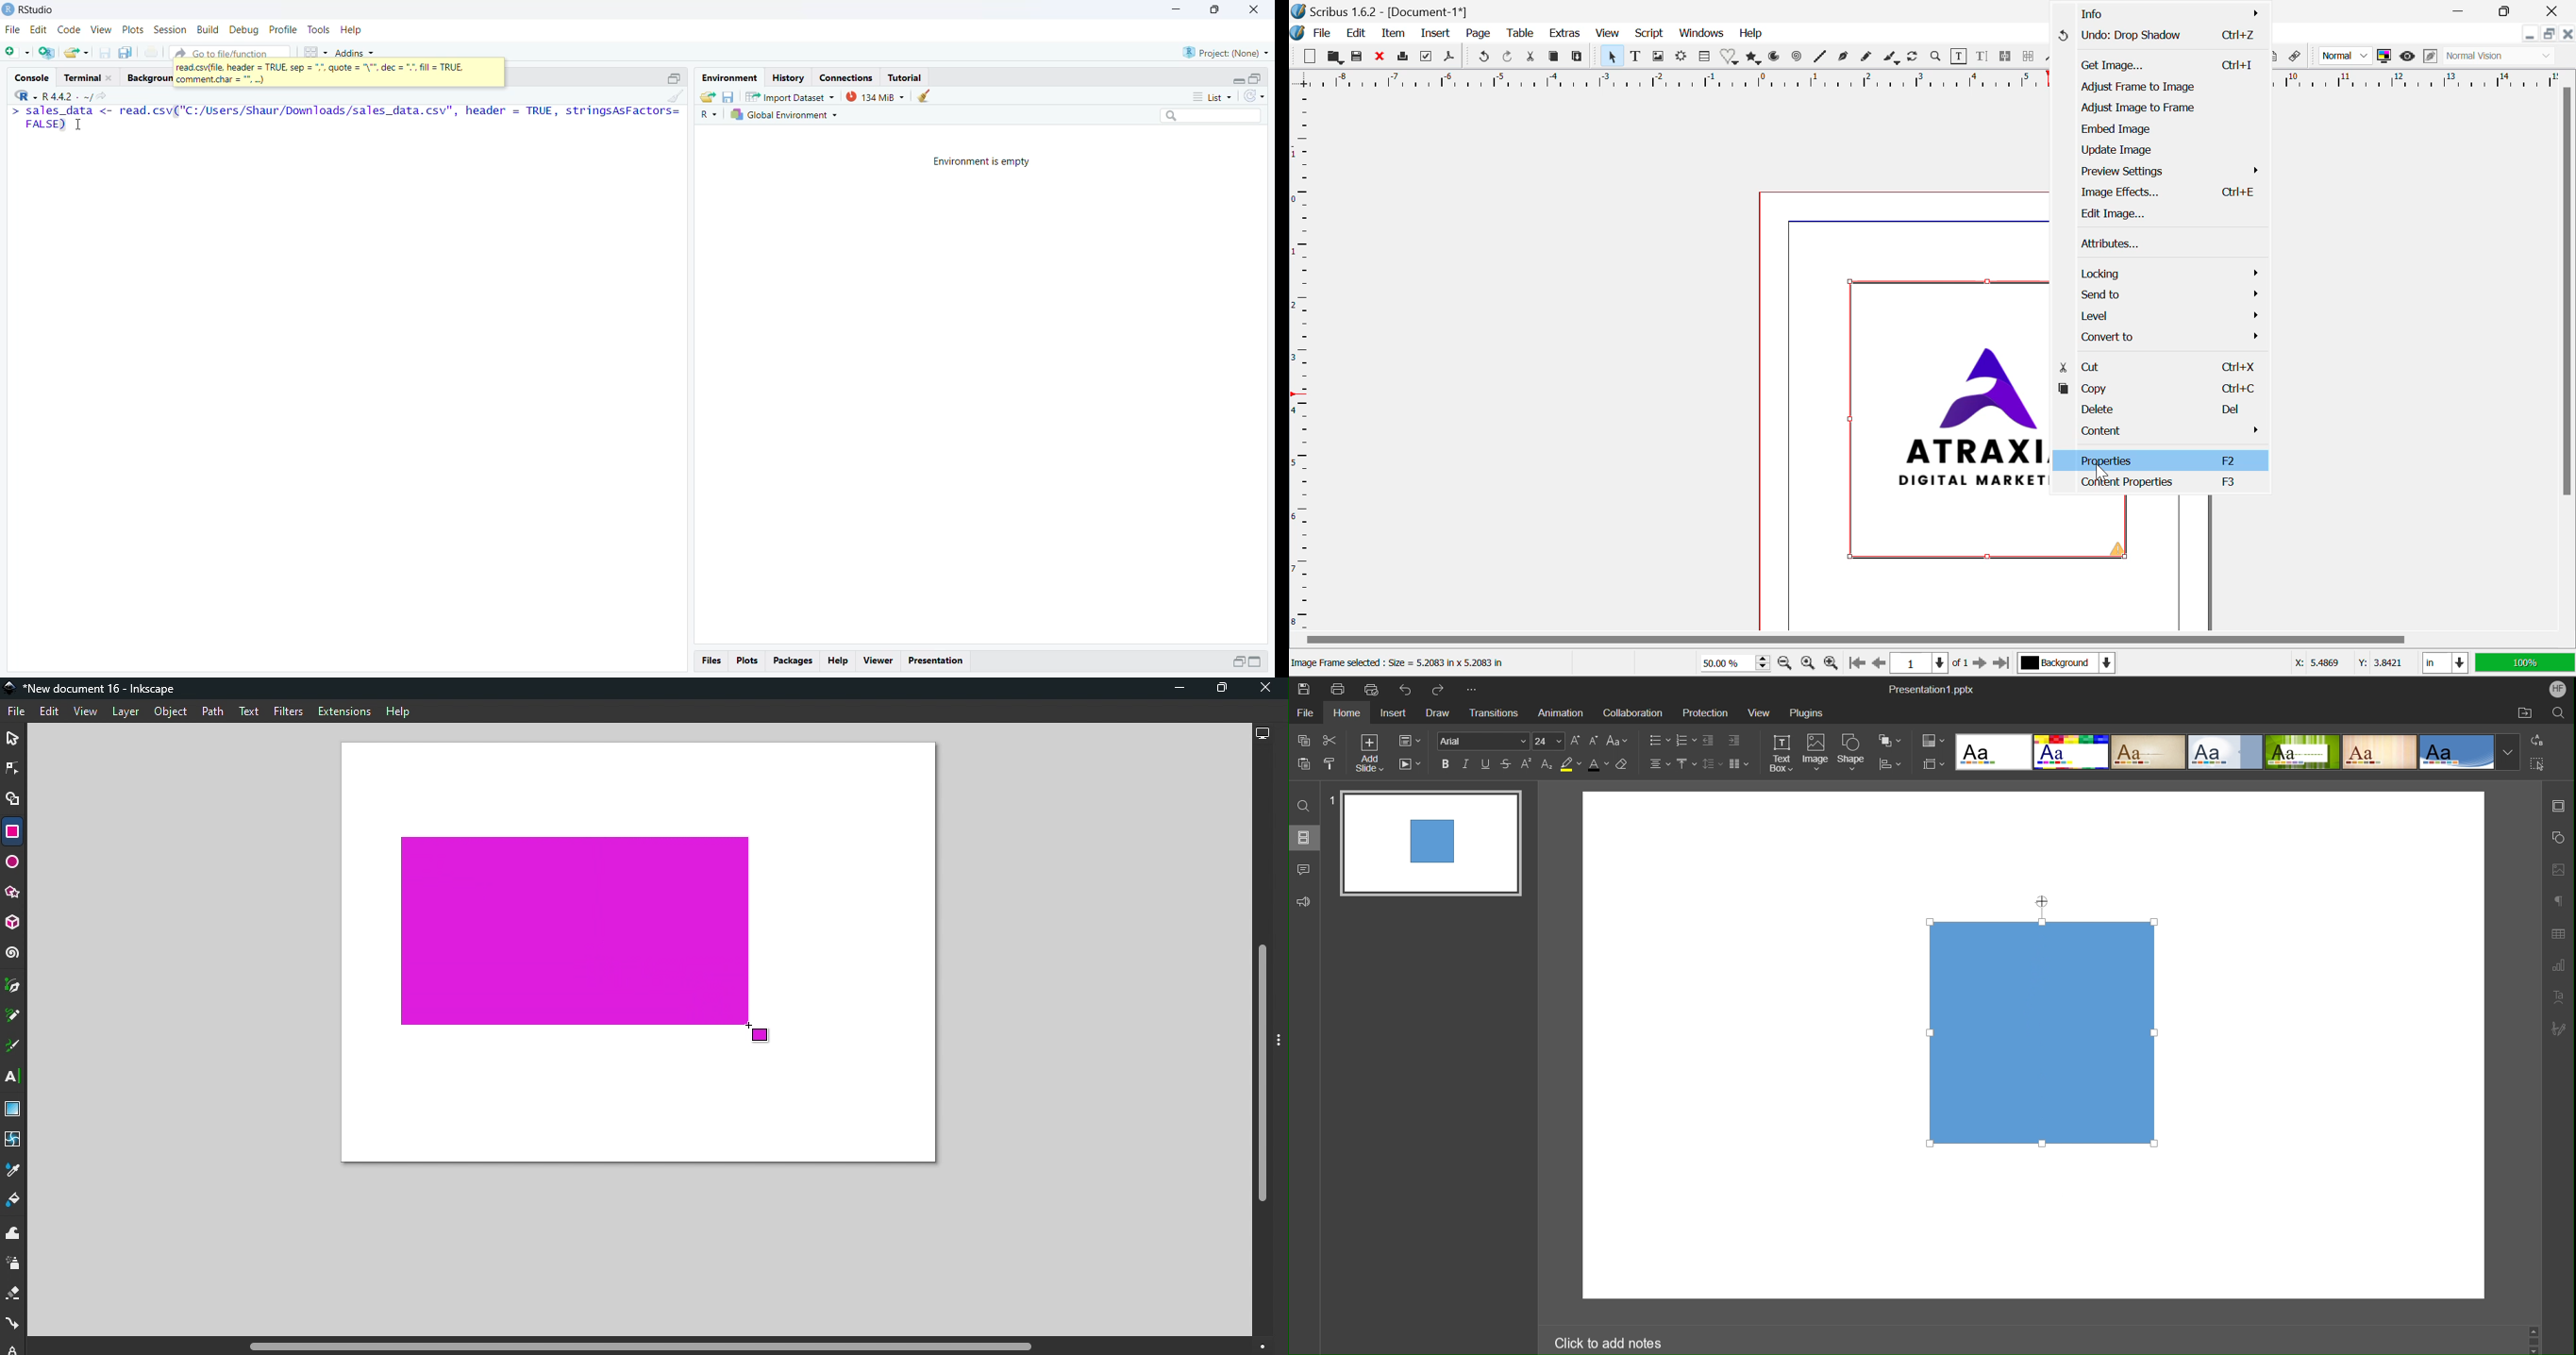 This screenshot has height=1372, width=2576. What do you see at coordinates (2171, 274) in the screenshot?
I see `Locking` at bounding box center [2171, 274].